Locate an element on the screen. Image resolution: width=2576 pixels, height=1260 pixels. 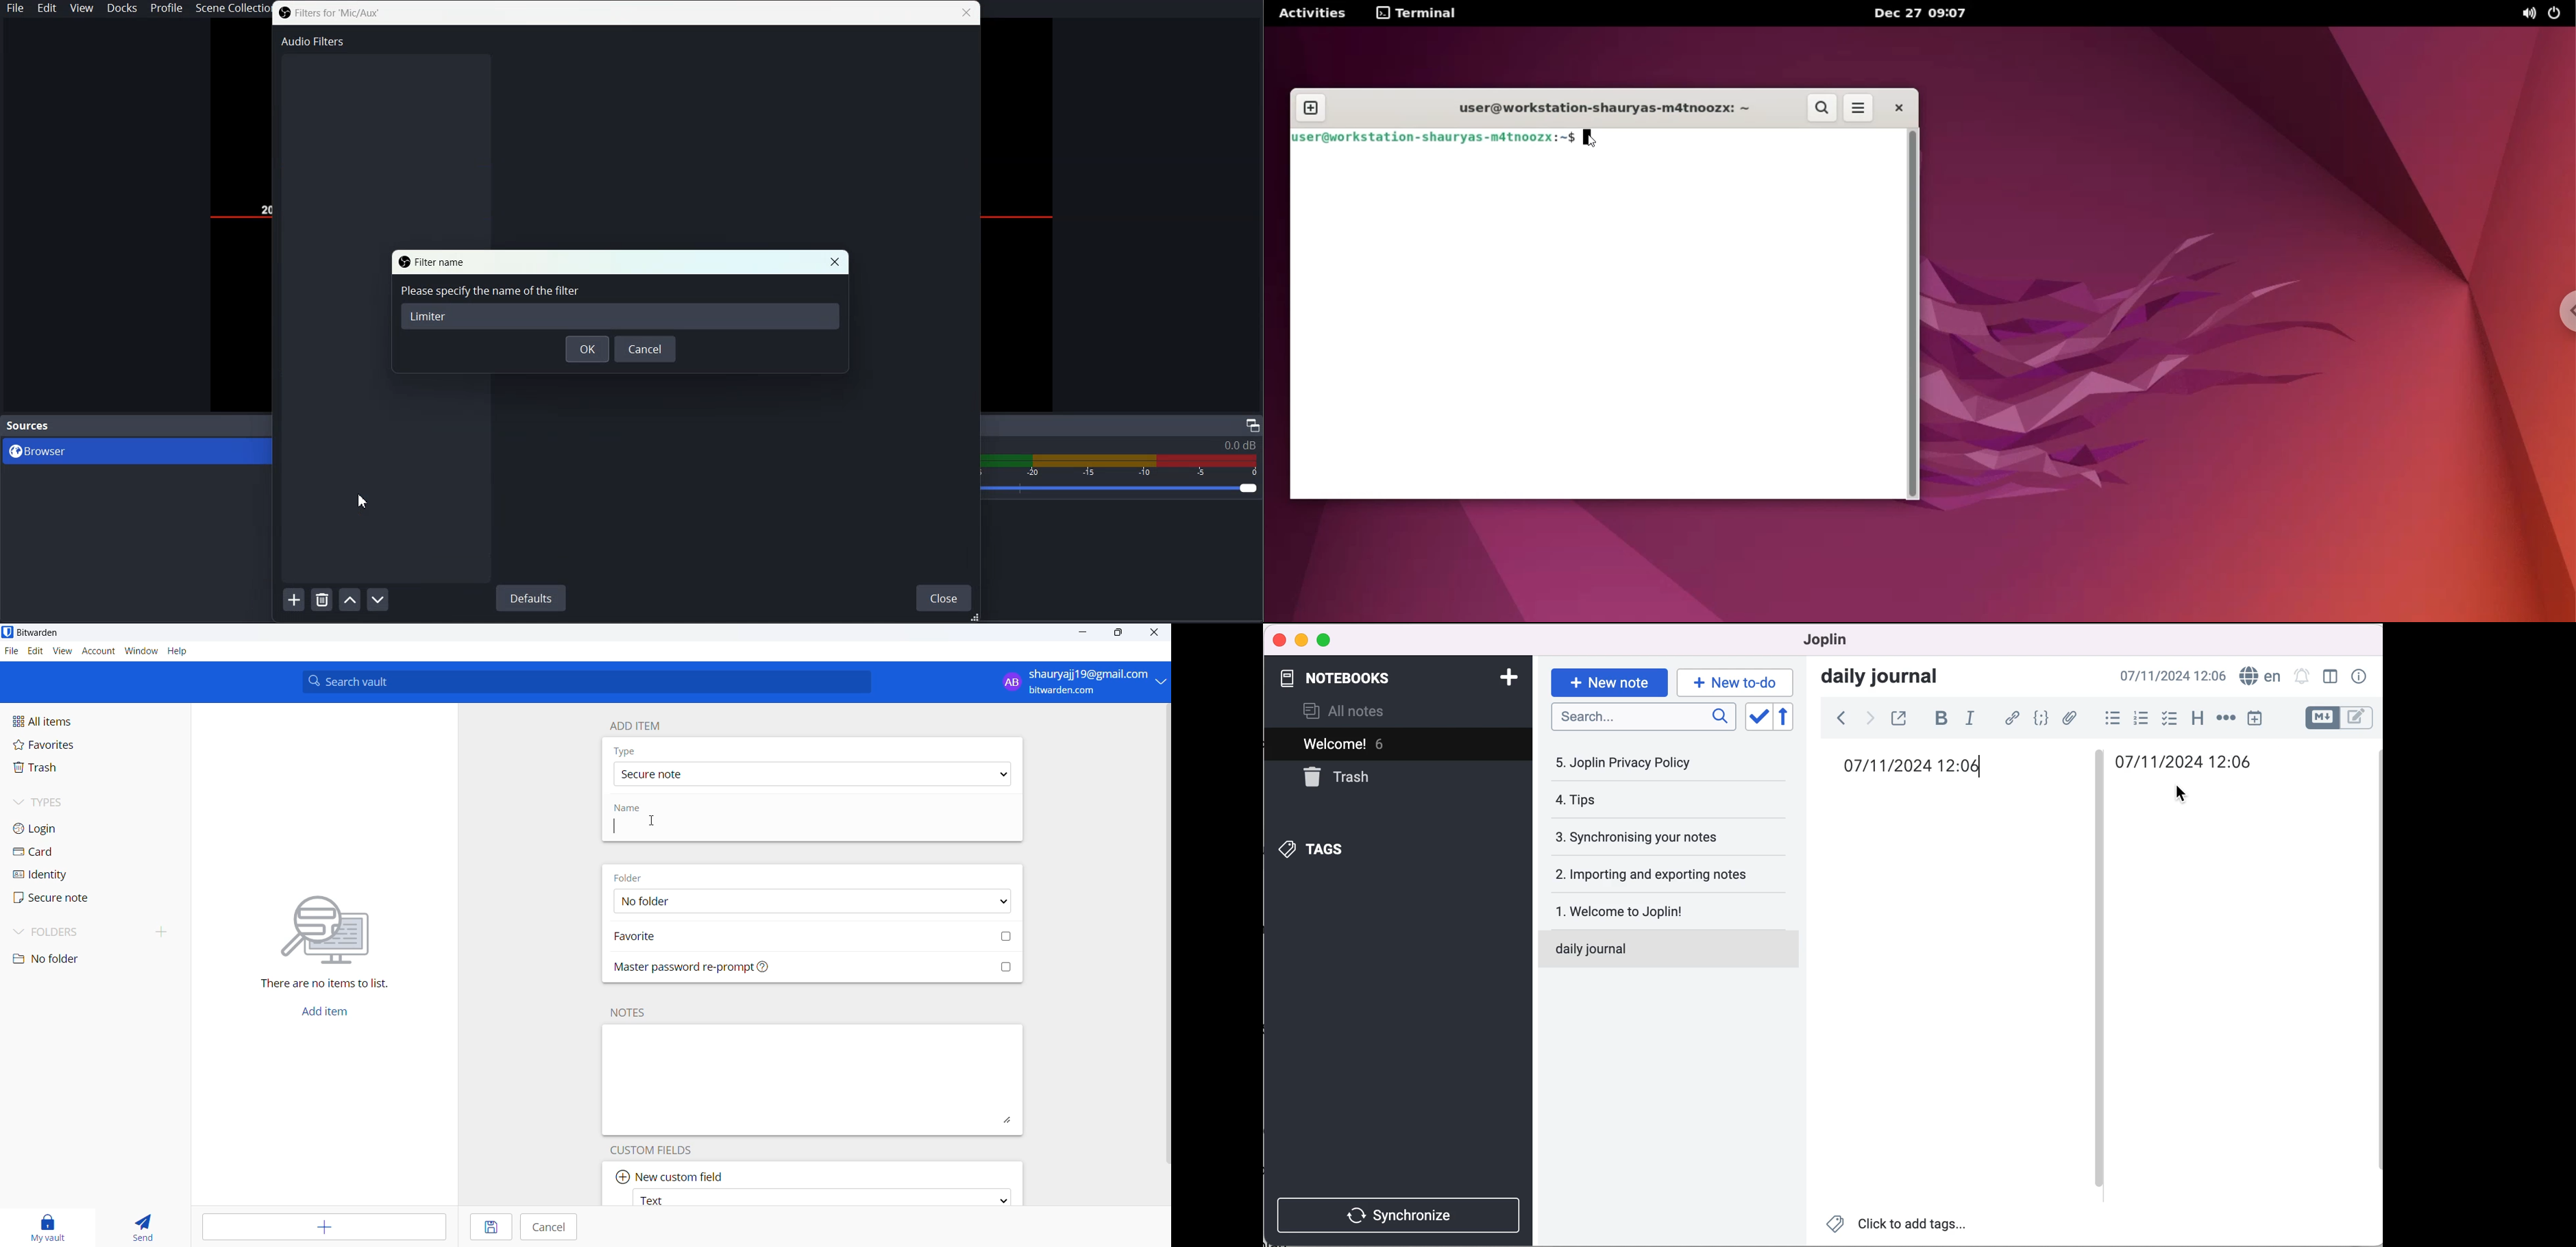
Audio Filters is located at coordinates (311, 41).